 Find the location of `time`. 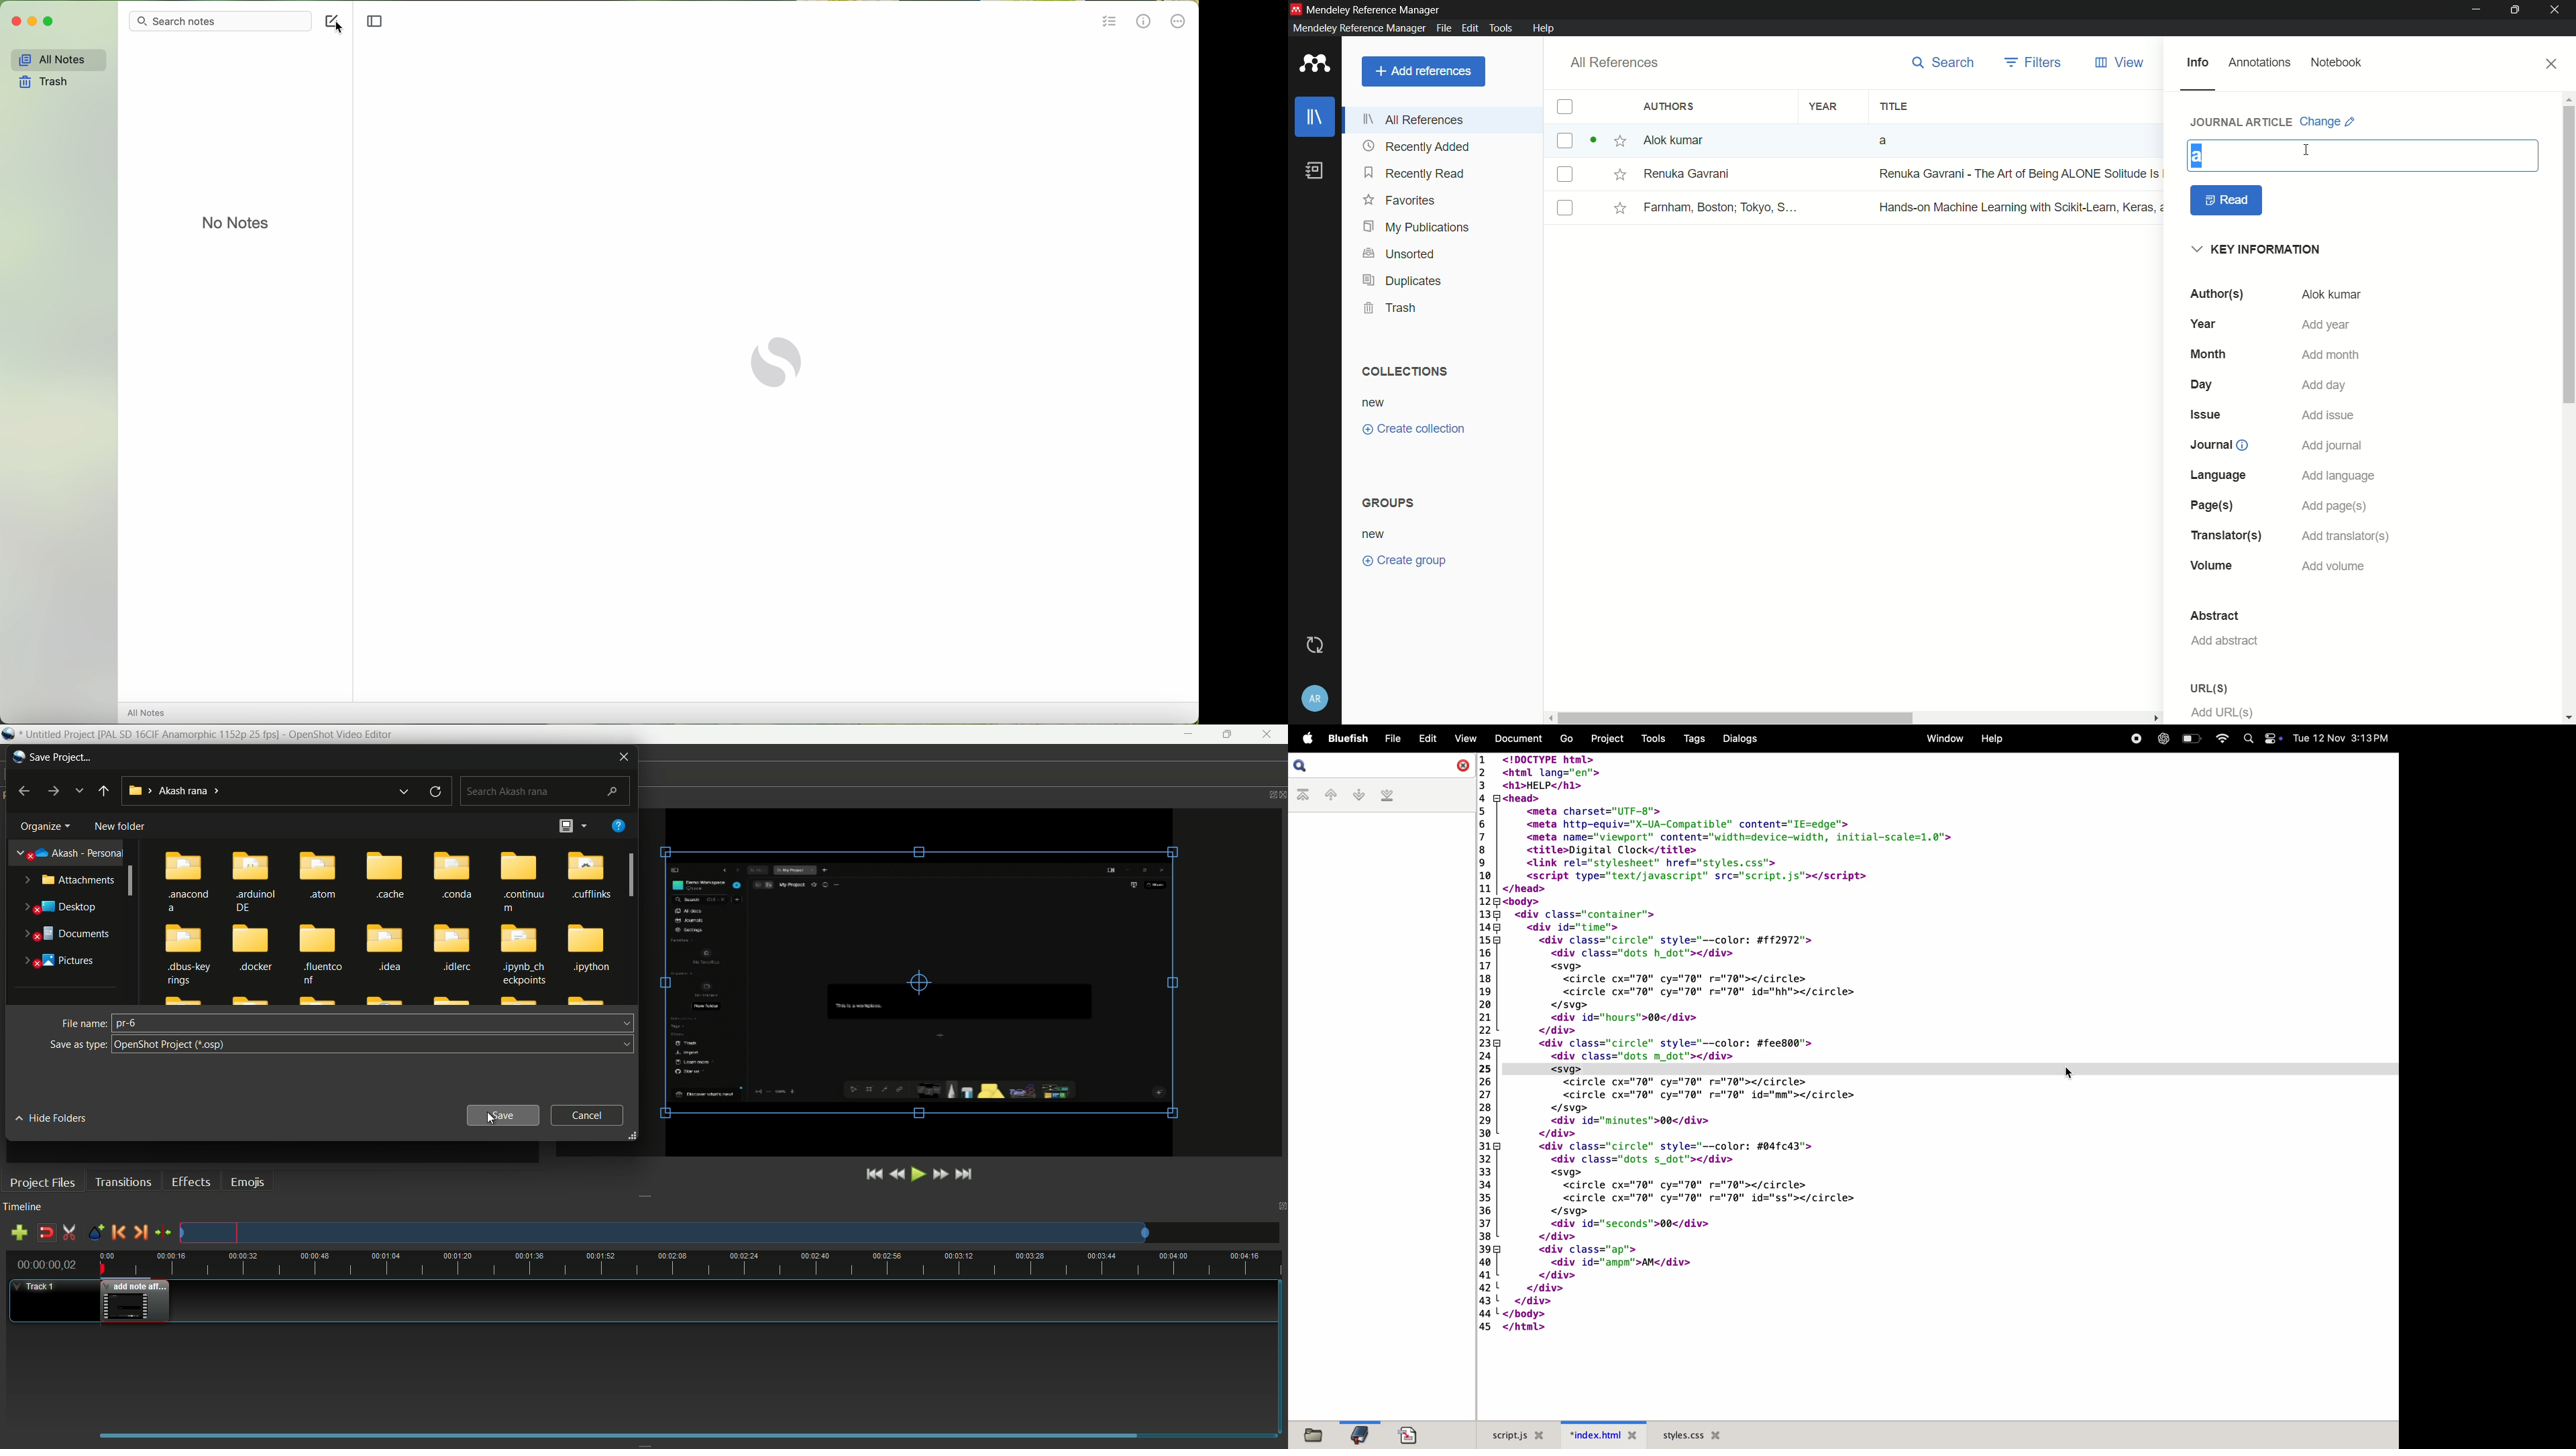

time is located at coordinates (690, 1263).